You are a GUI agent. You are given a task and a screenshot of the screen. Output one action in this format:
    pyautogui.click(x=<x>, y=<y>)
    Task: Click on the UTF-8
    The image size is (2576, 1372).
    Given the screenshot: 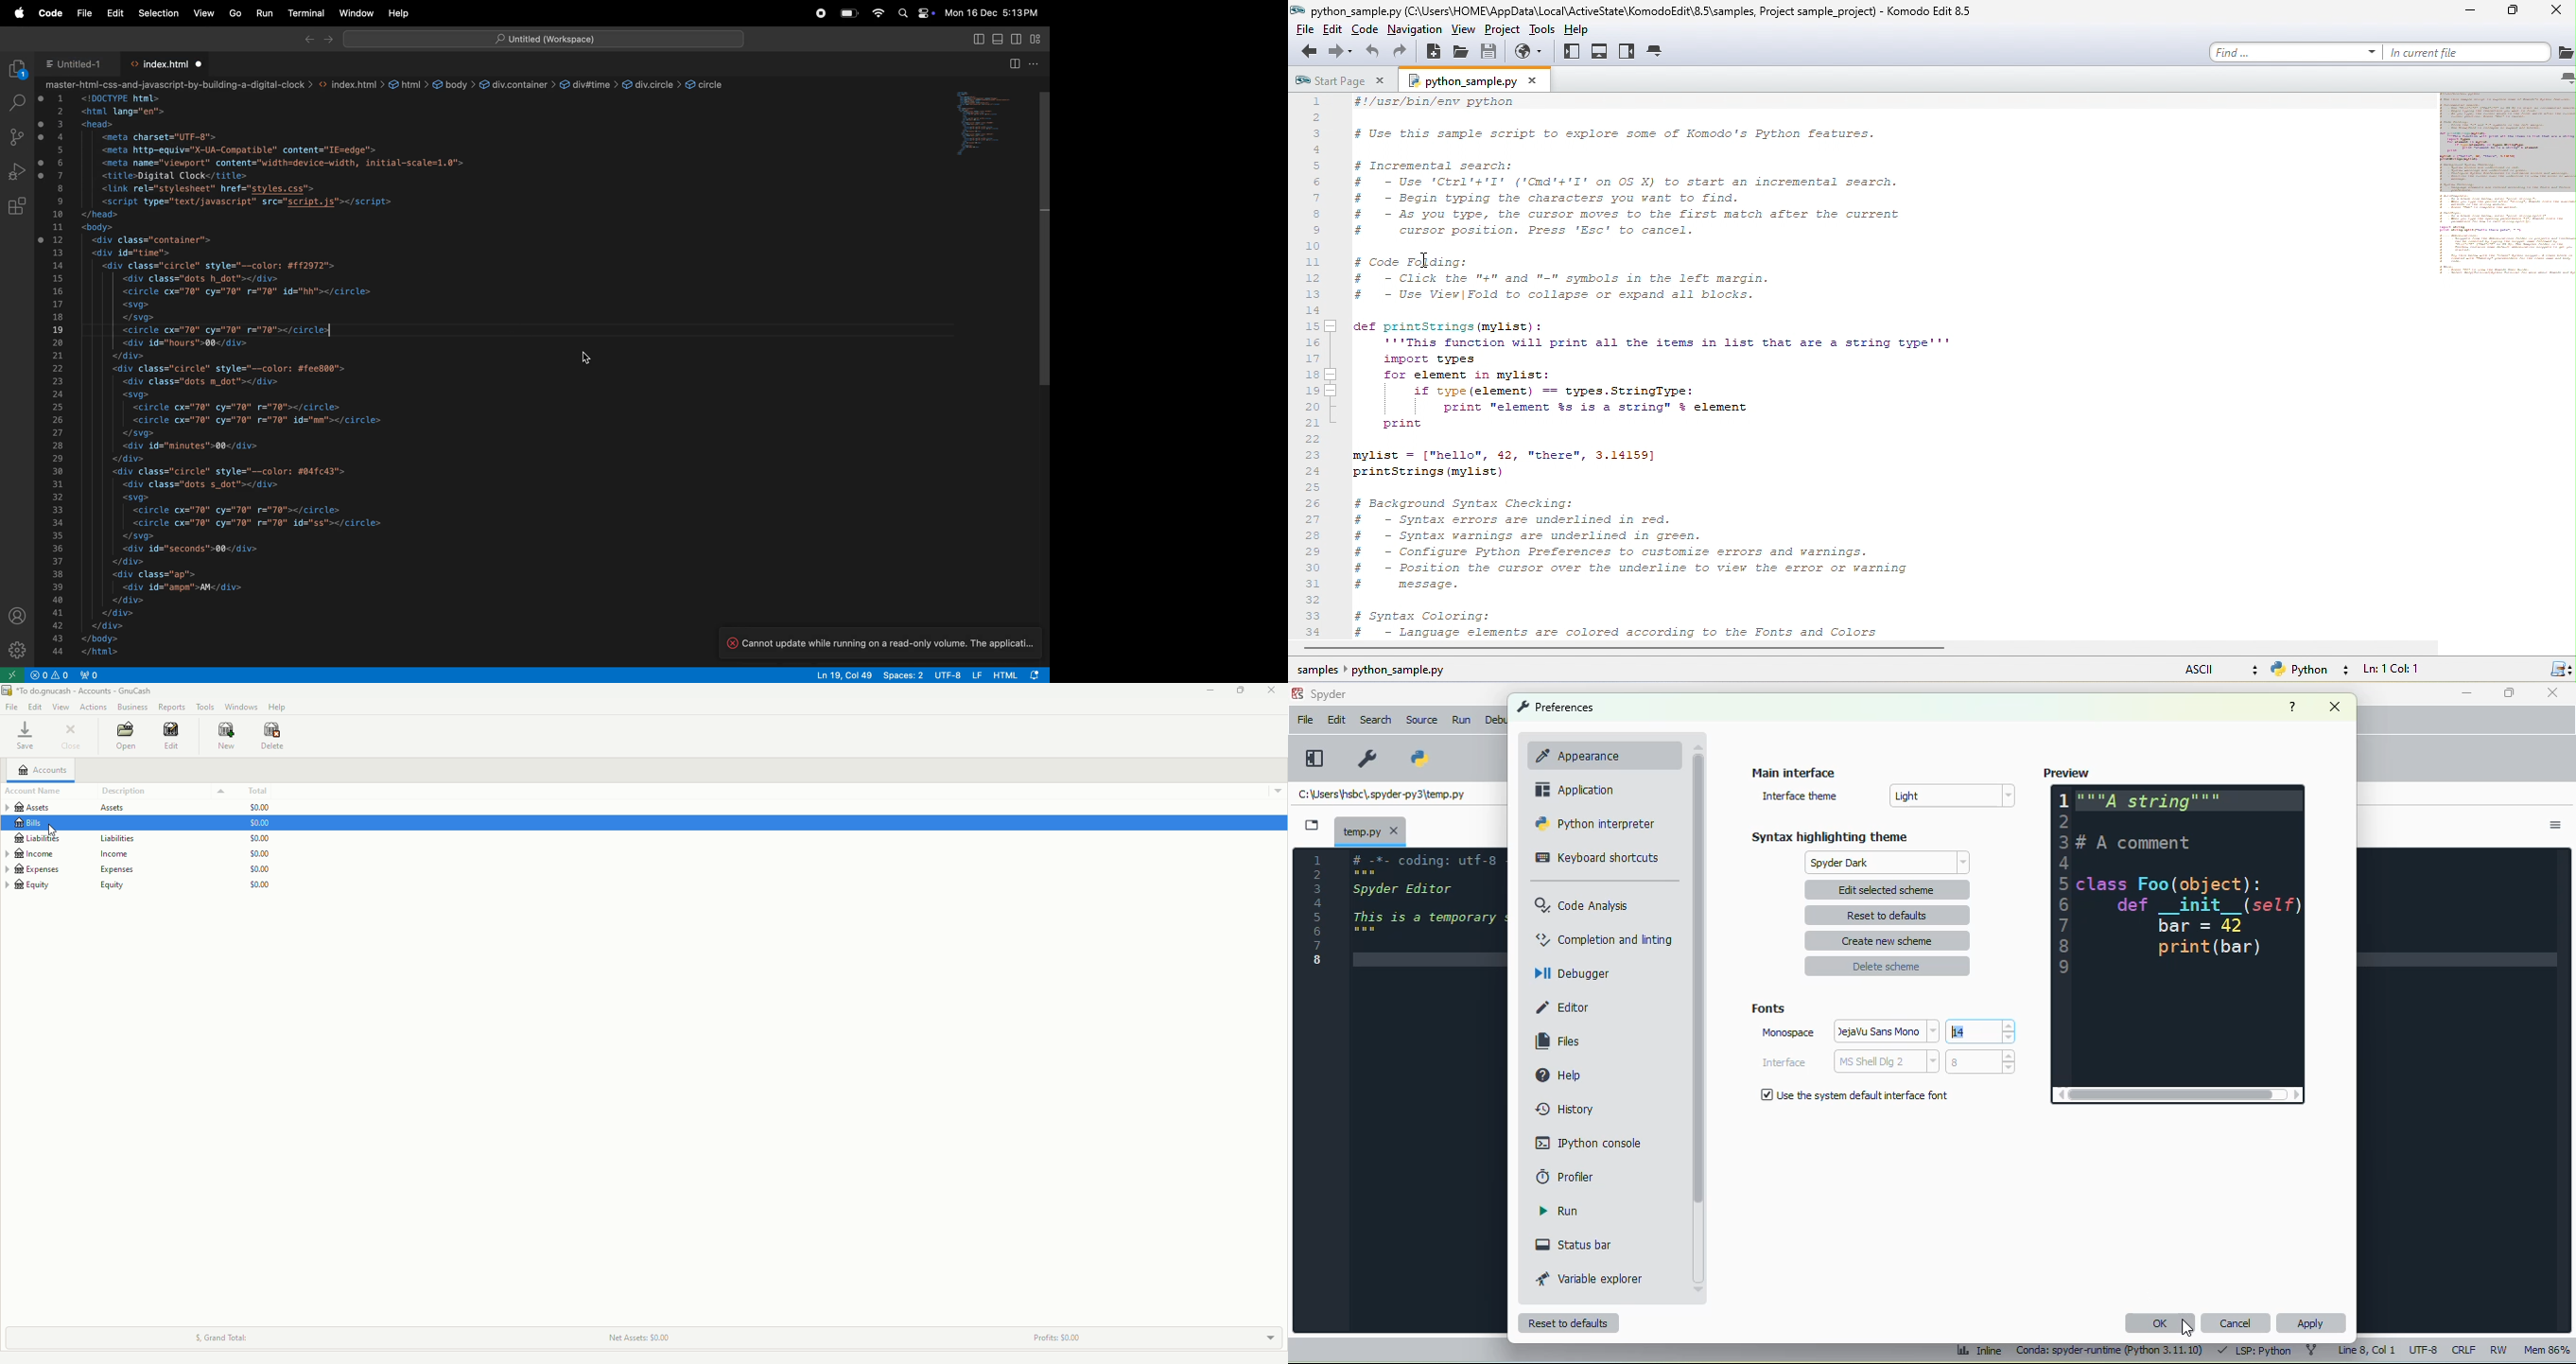 What is the action you would take?
    pyautogui.click(x=2424, y=1350)
    